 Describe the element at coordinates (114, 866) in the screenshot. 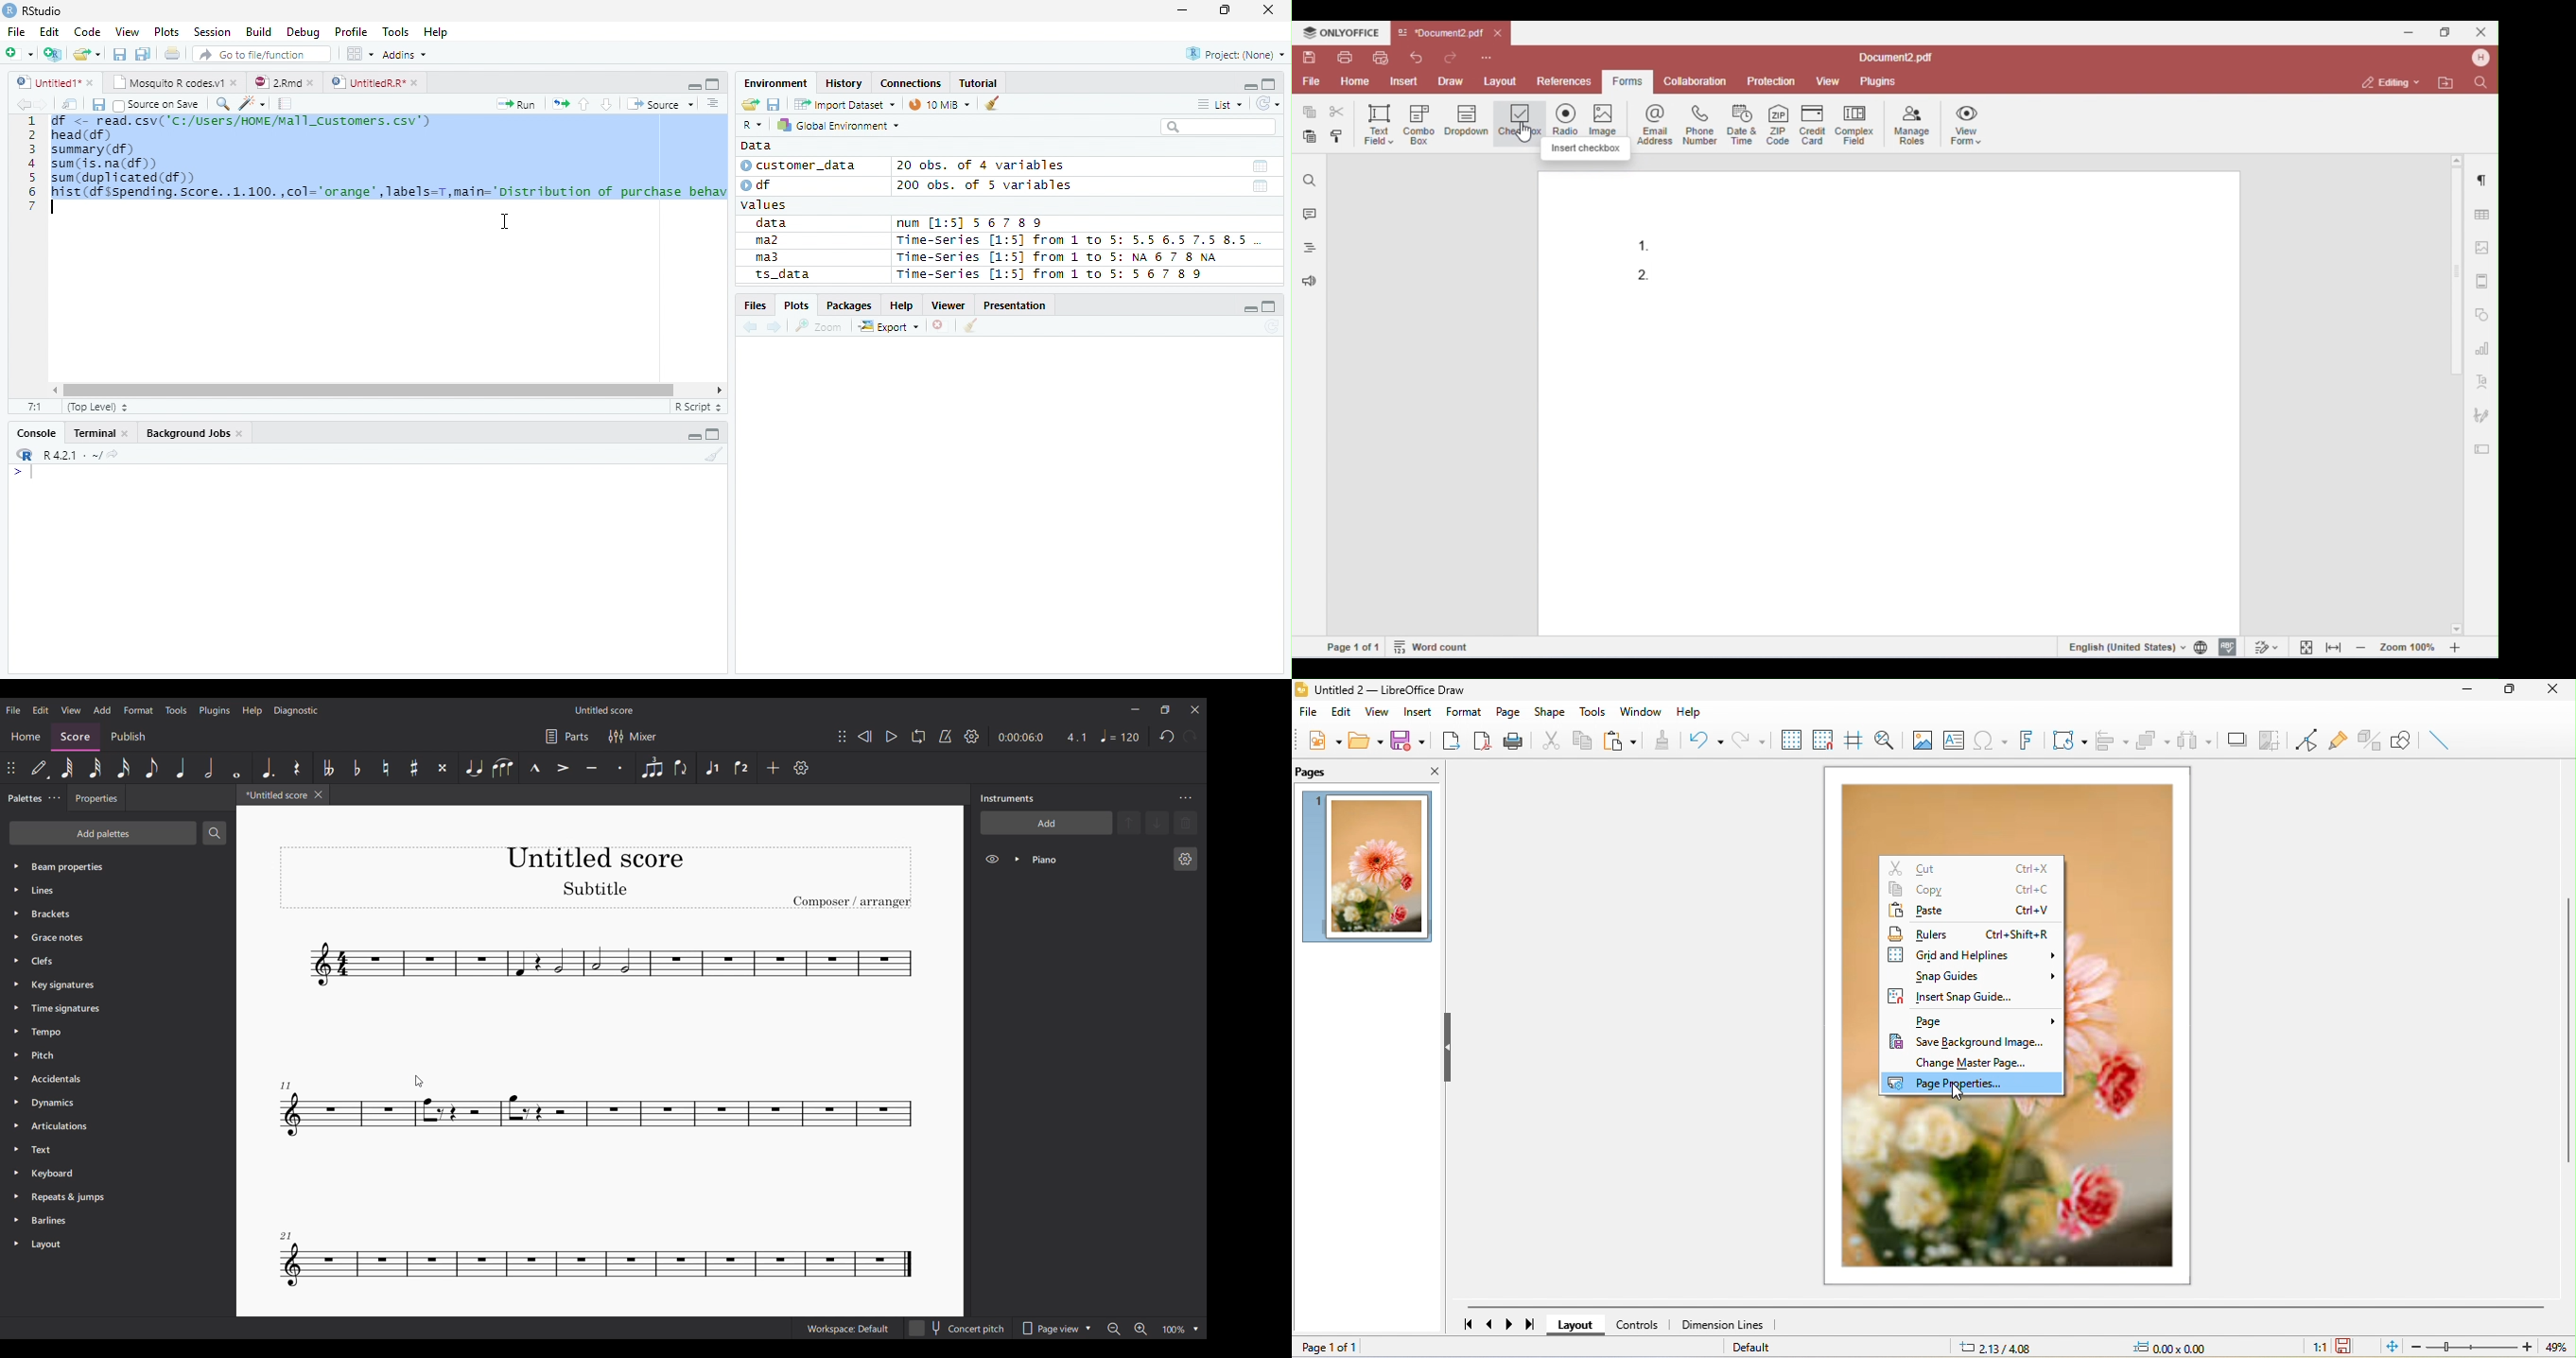

I see `Beam properties` at that location.